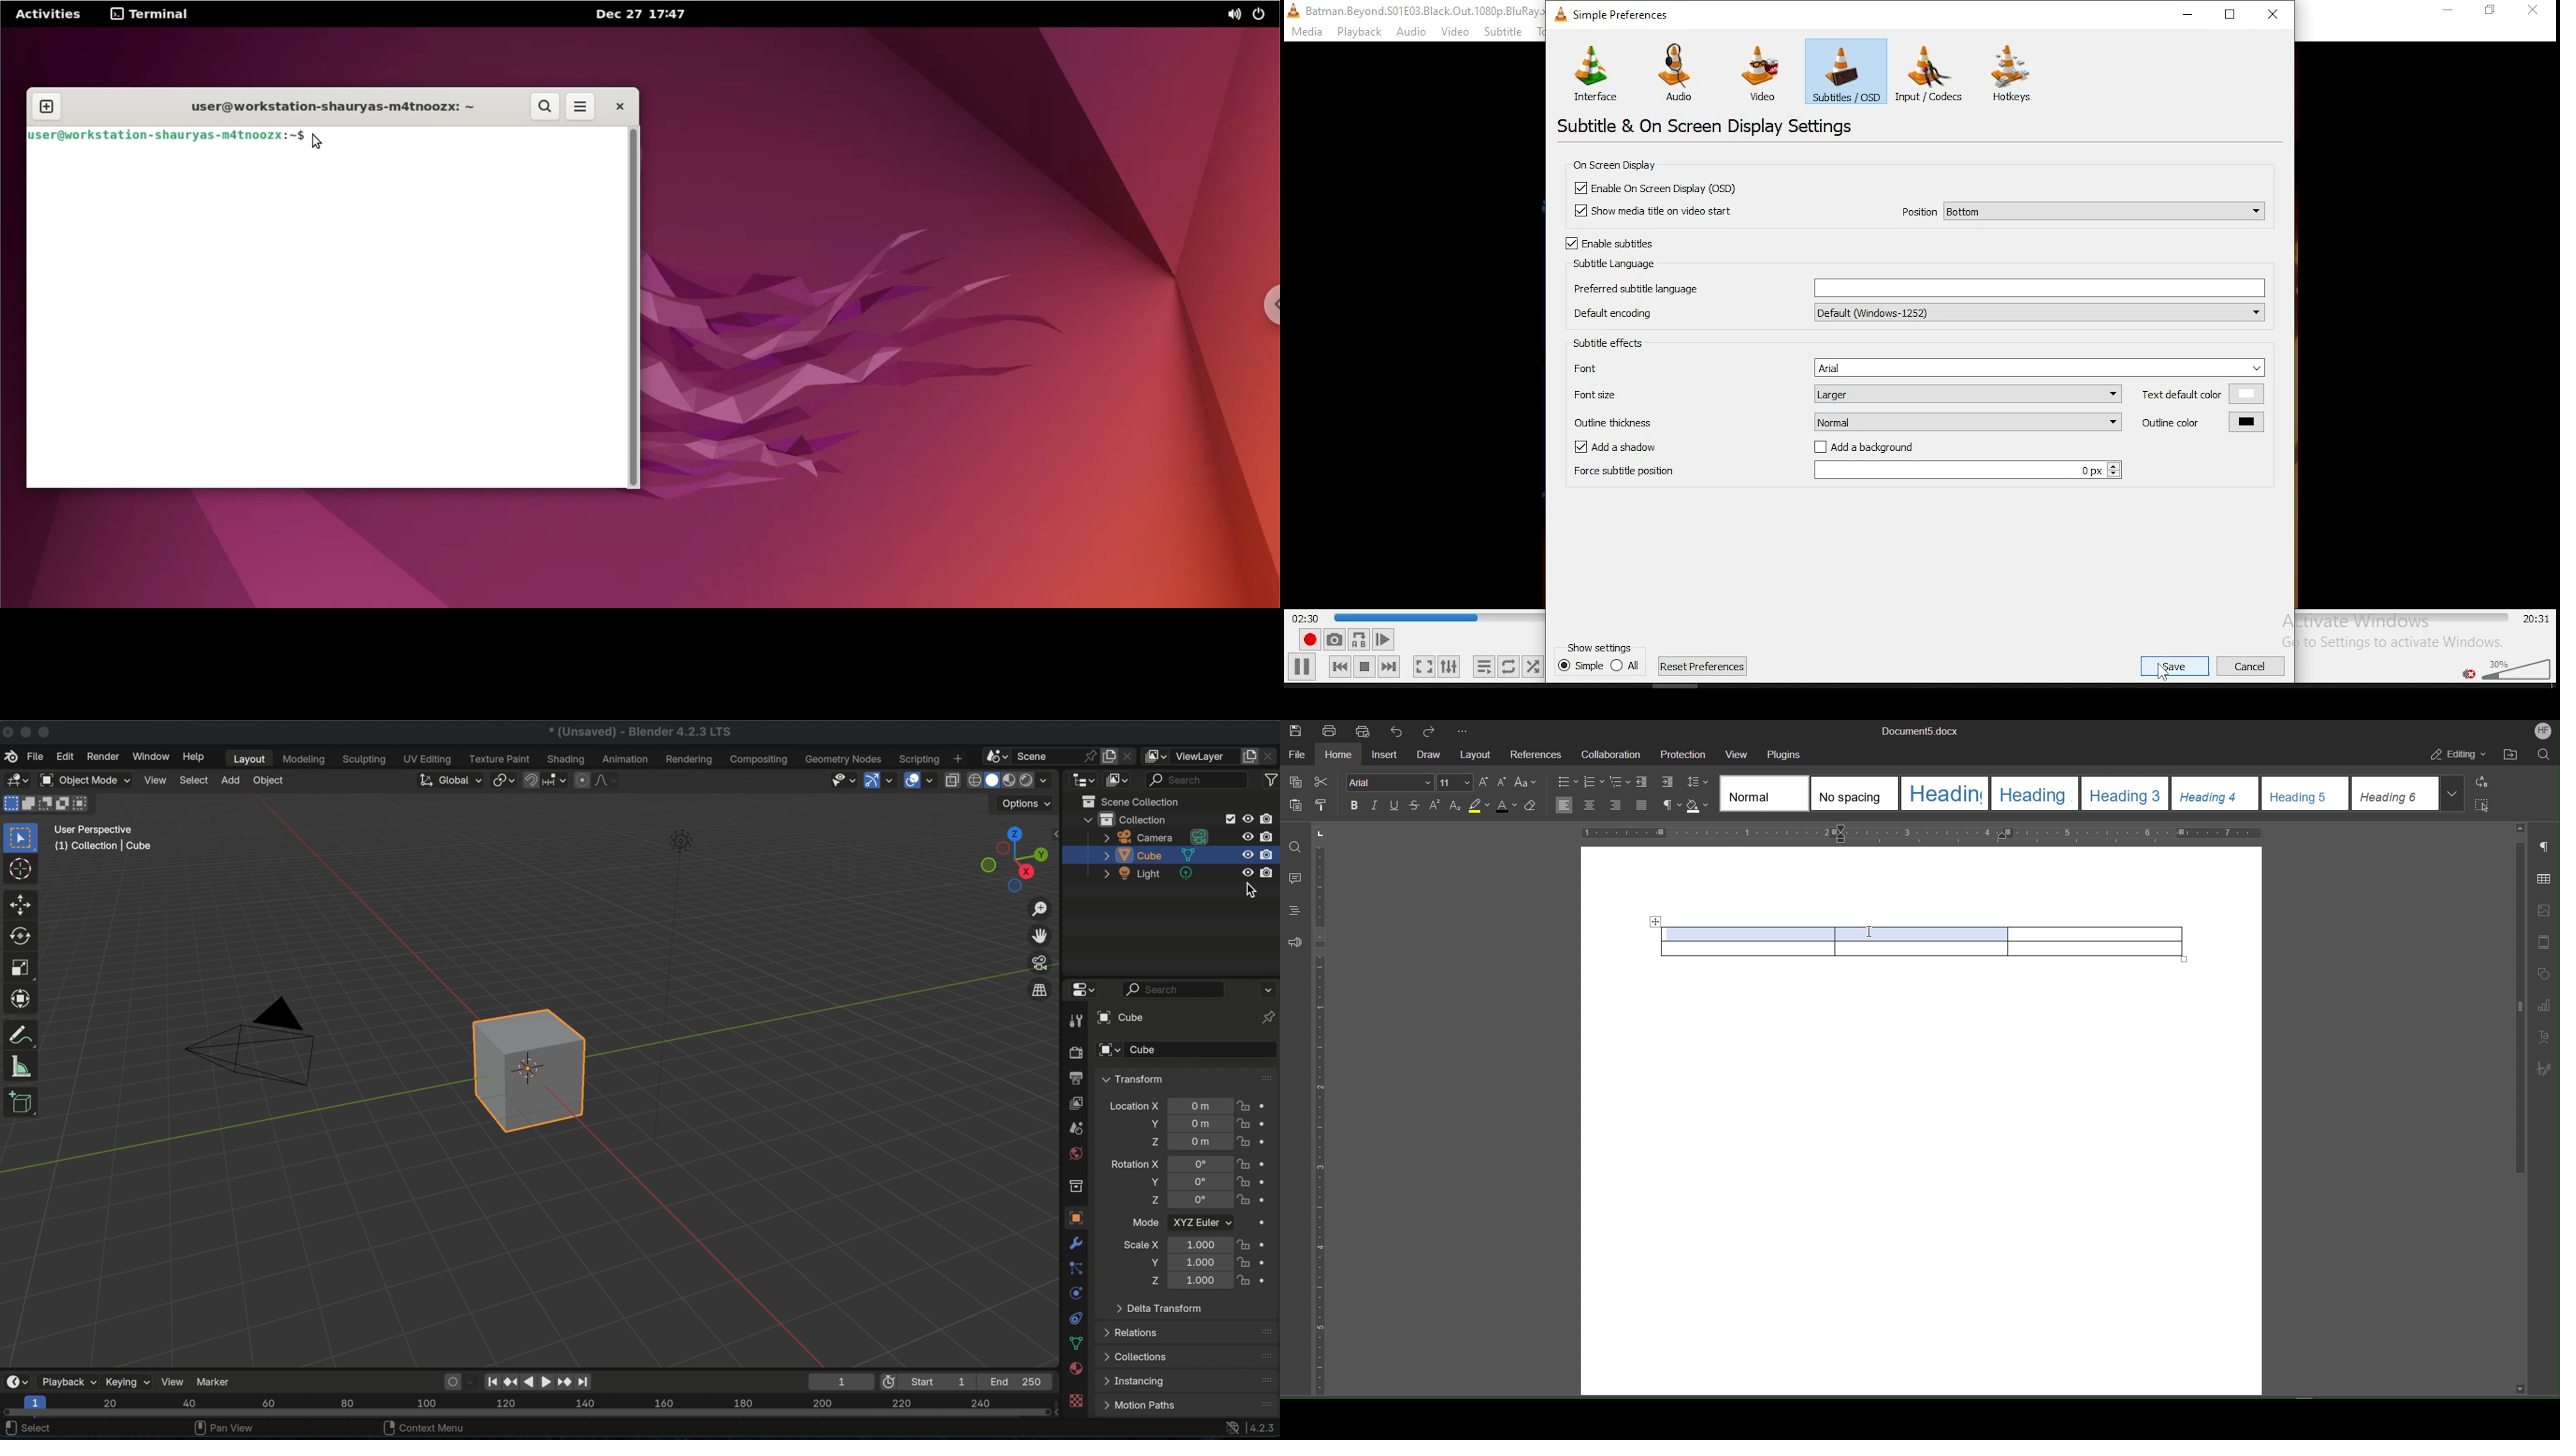 The height and width of the screenshot is (1456, 2576). I want to click on Highlight, so click(1480, 805).